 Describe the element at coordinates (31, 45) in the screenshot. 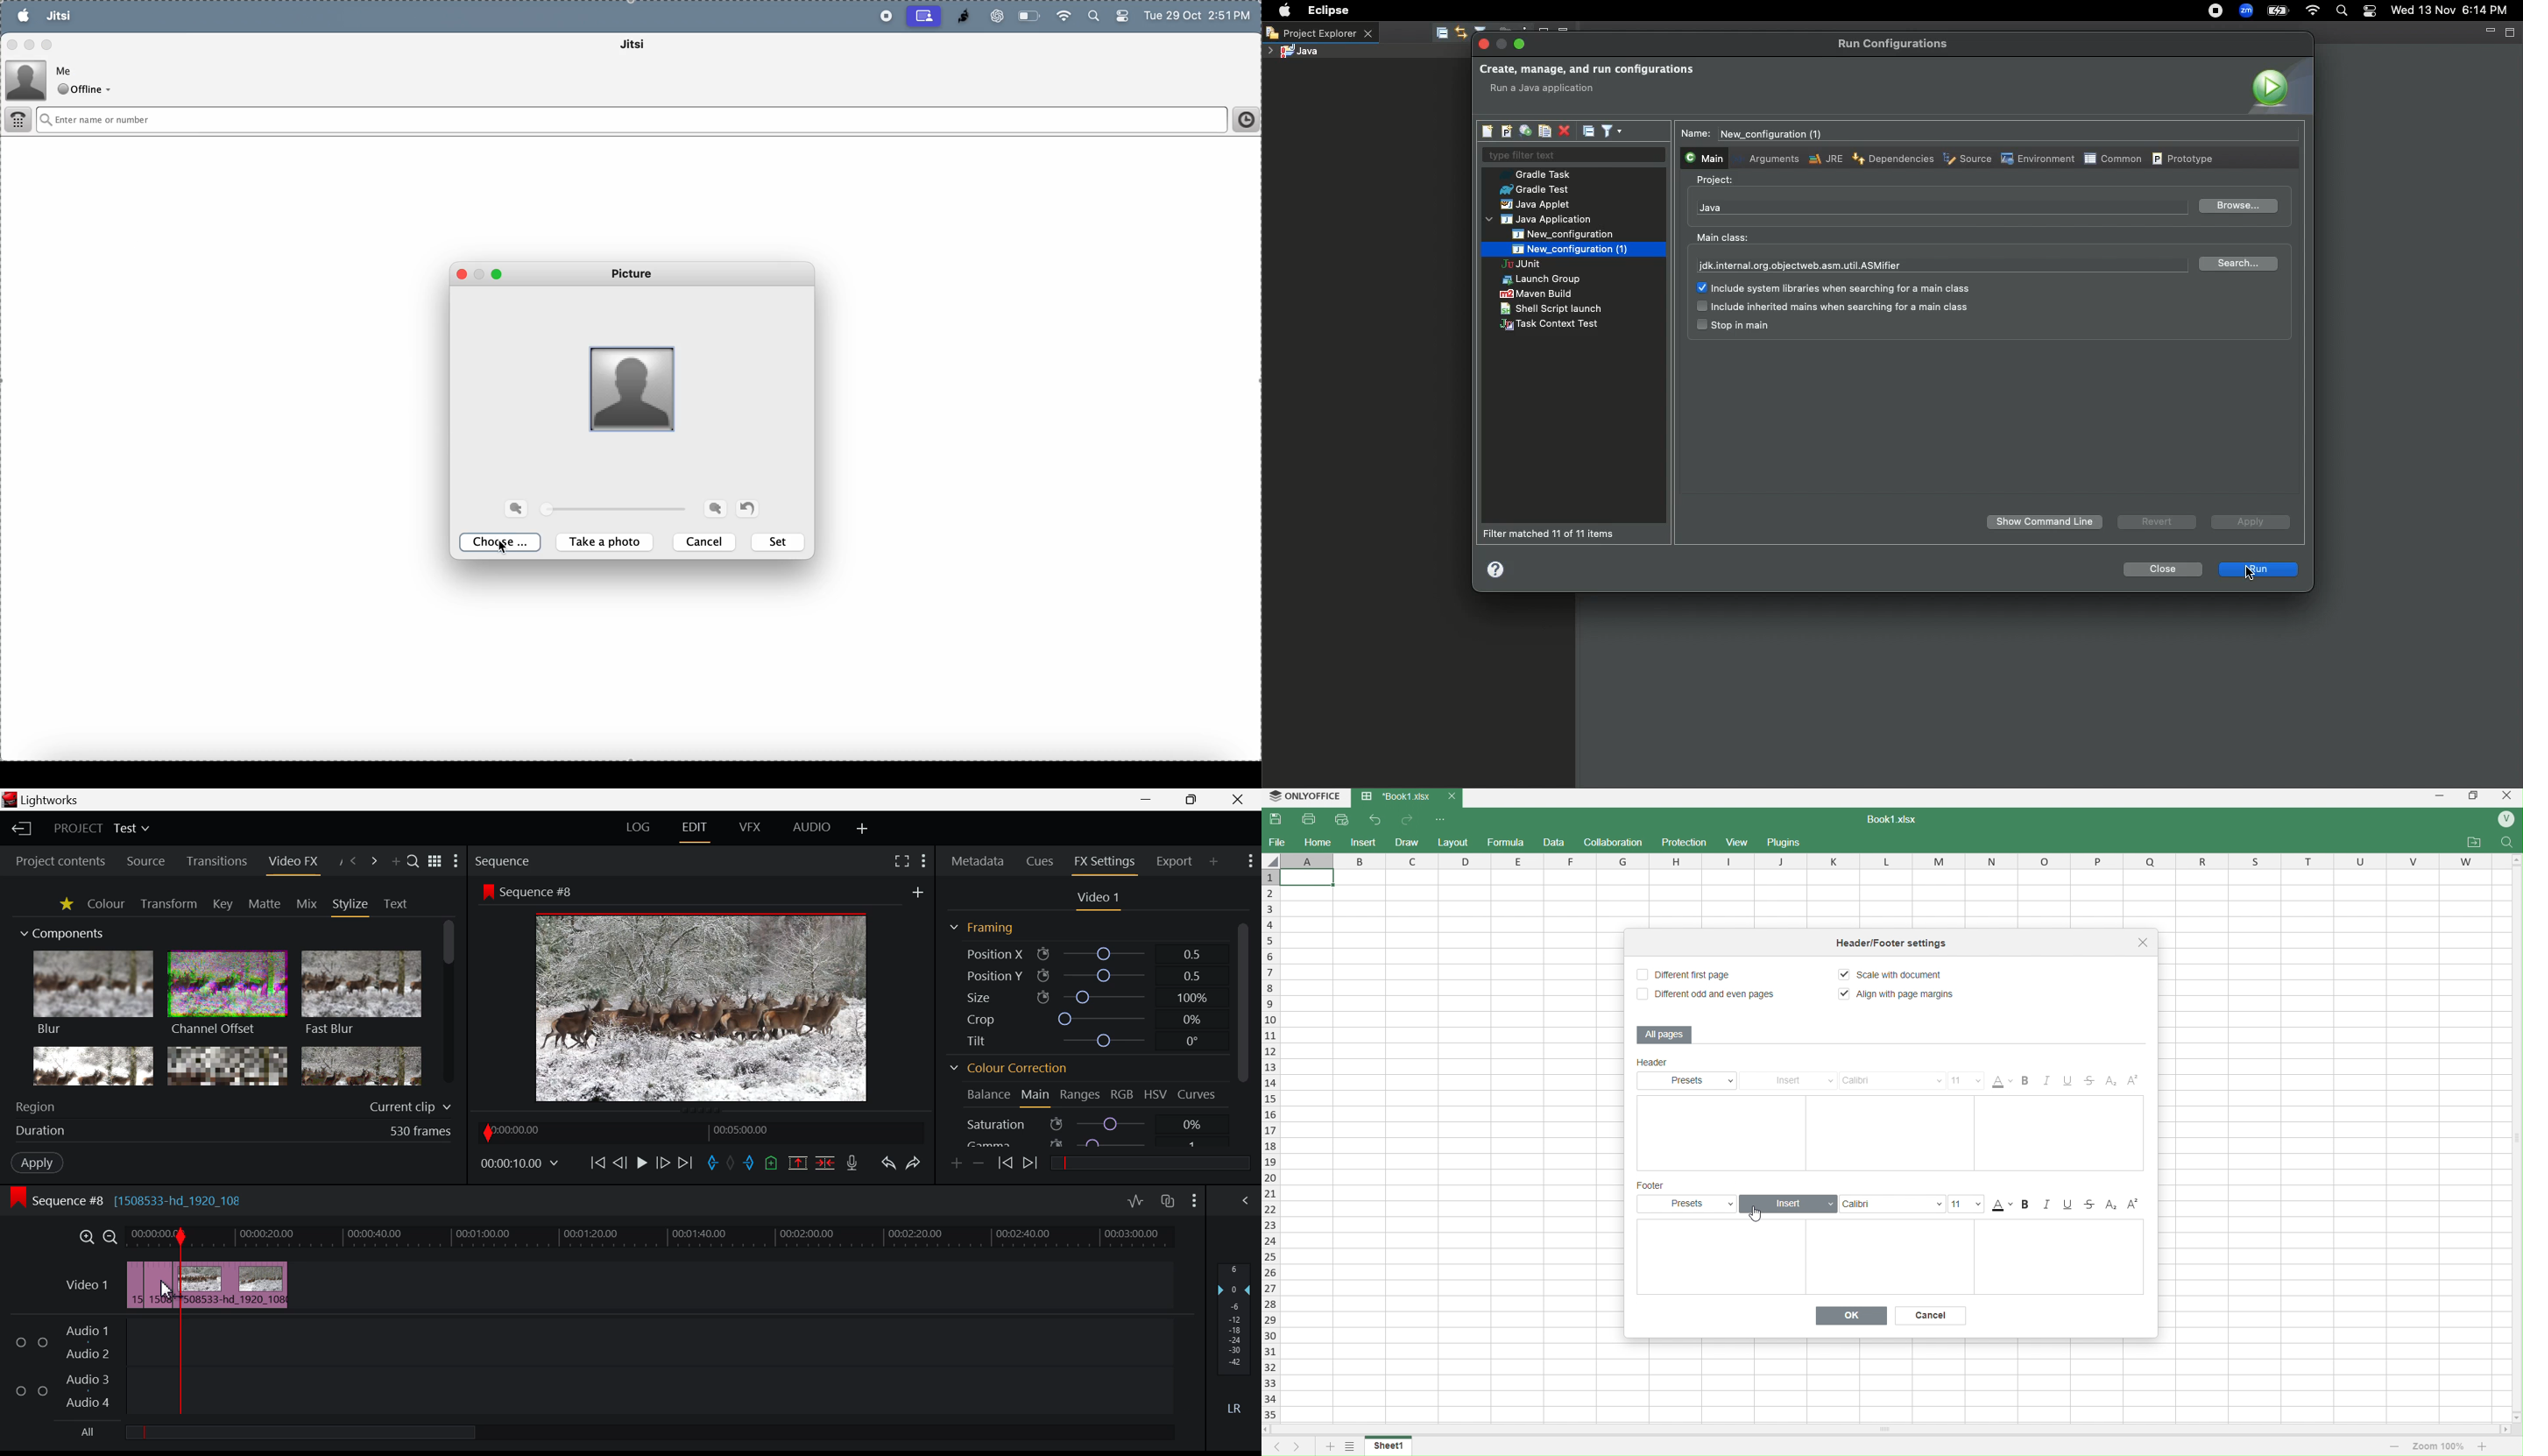

I see `minimize` at that location.